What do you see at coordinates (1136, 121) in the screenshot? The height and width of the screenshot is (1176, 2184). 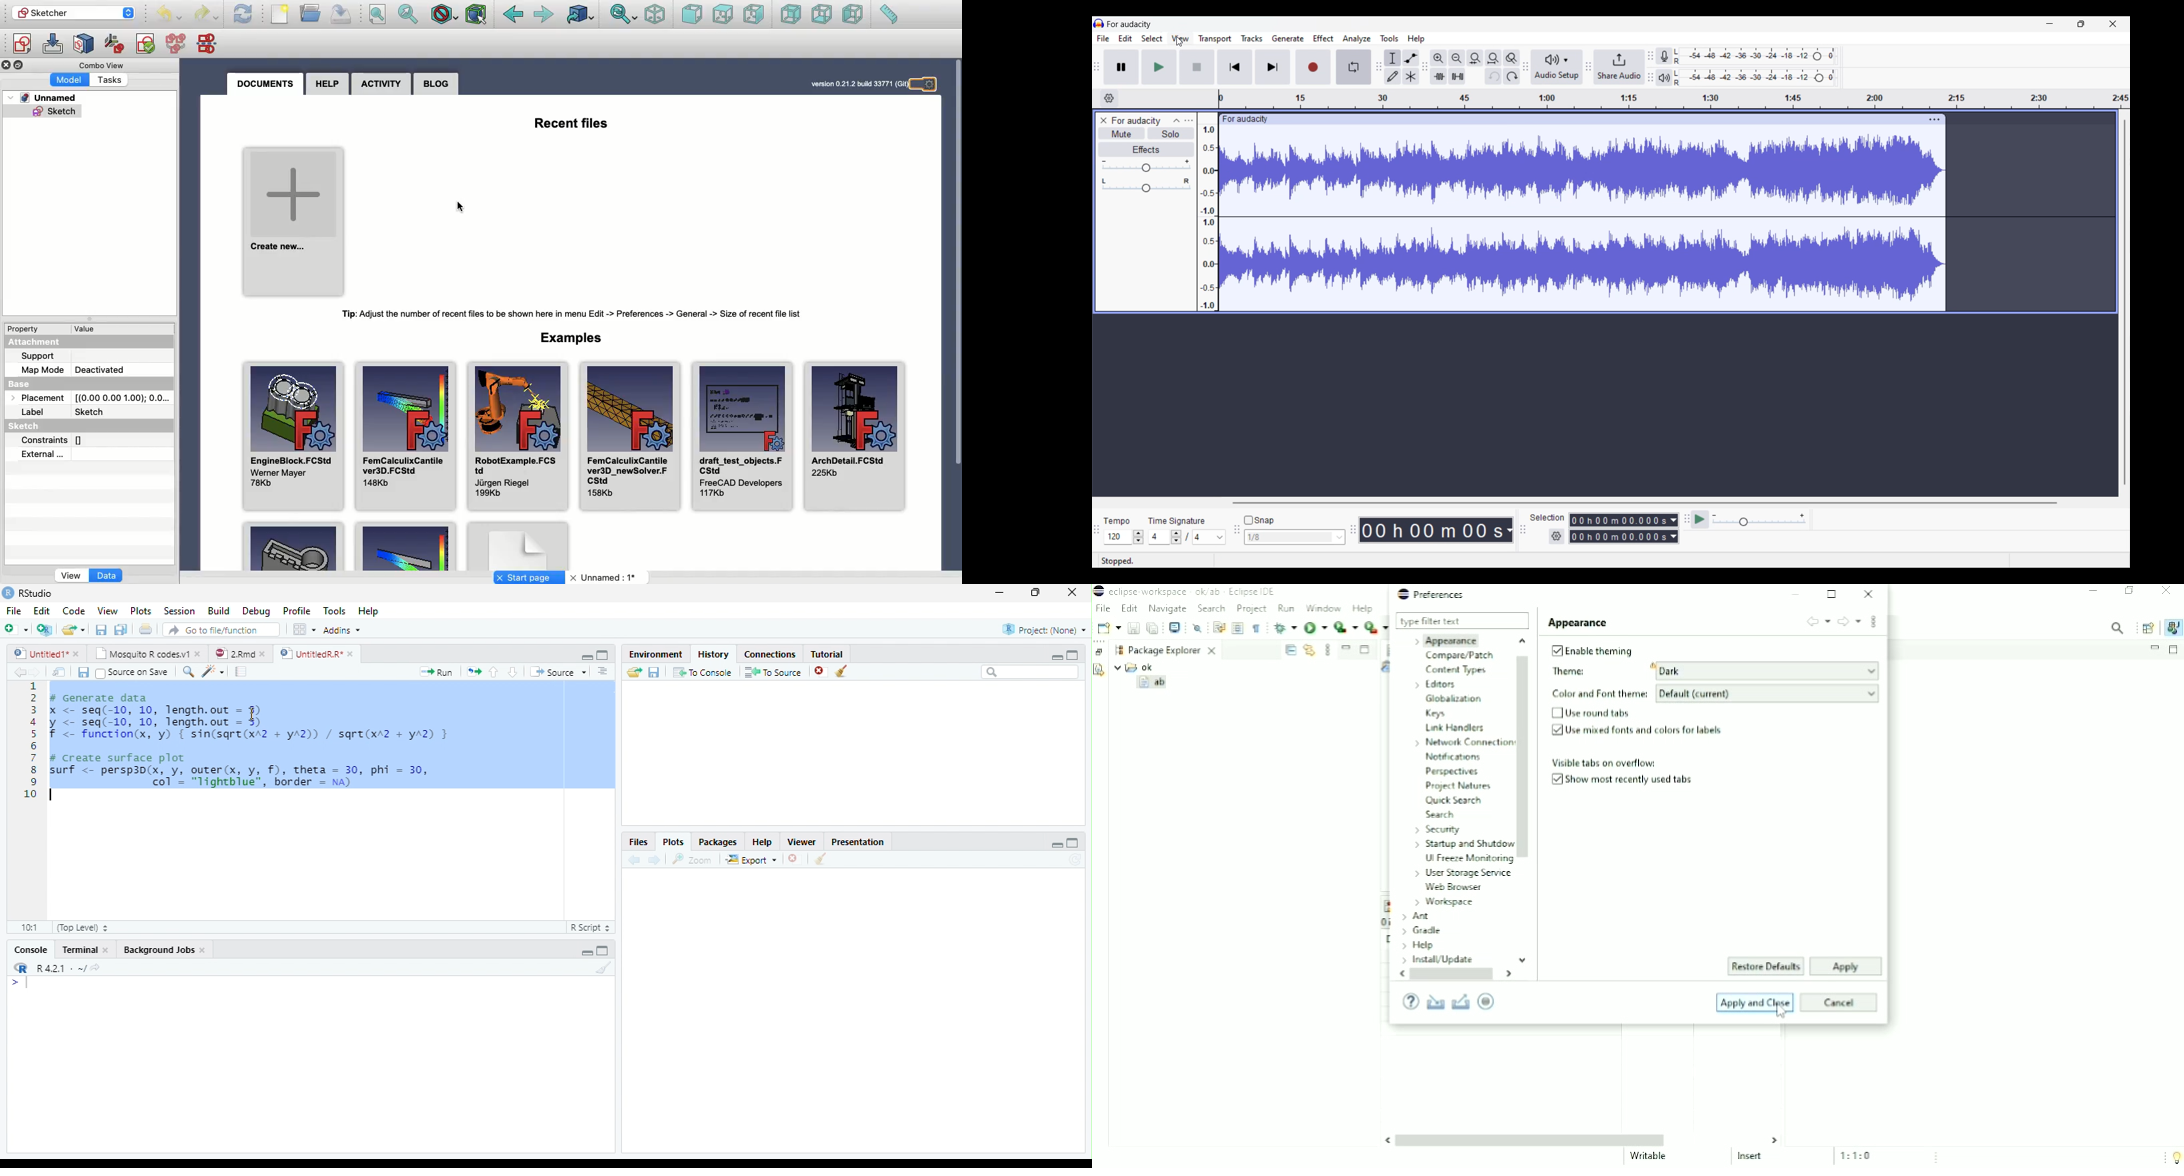 I see `for audacity` at bounding box center [1136, 121].